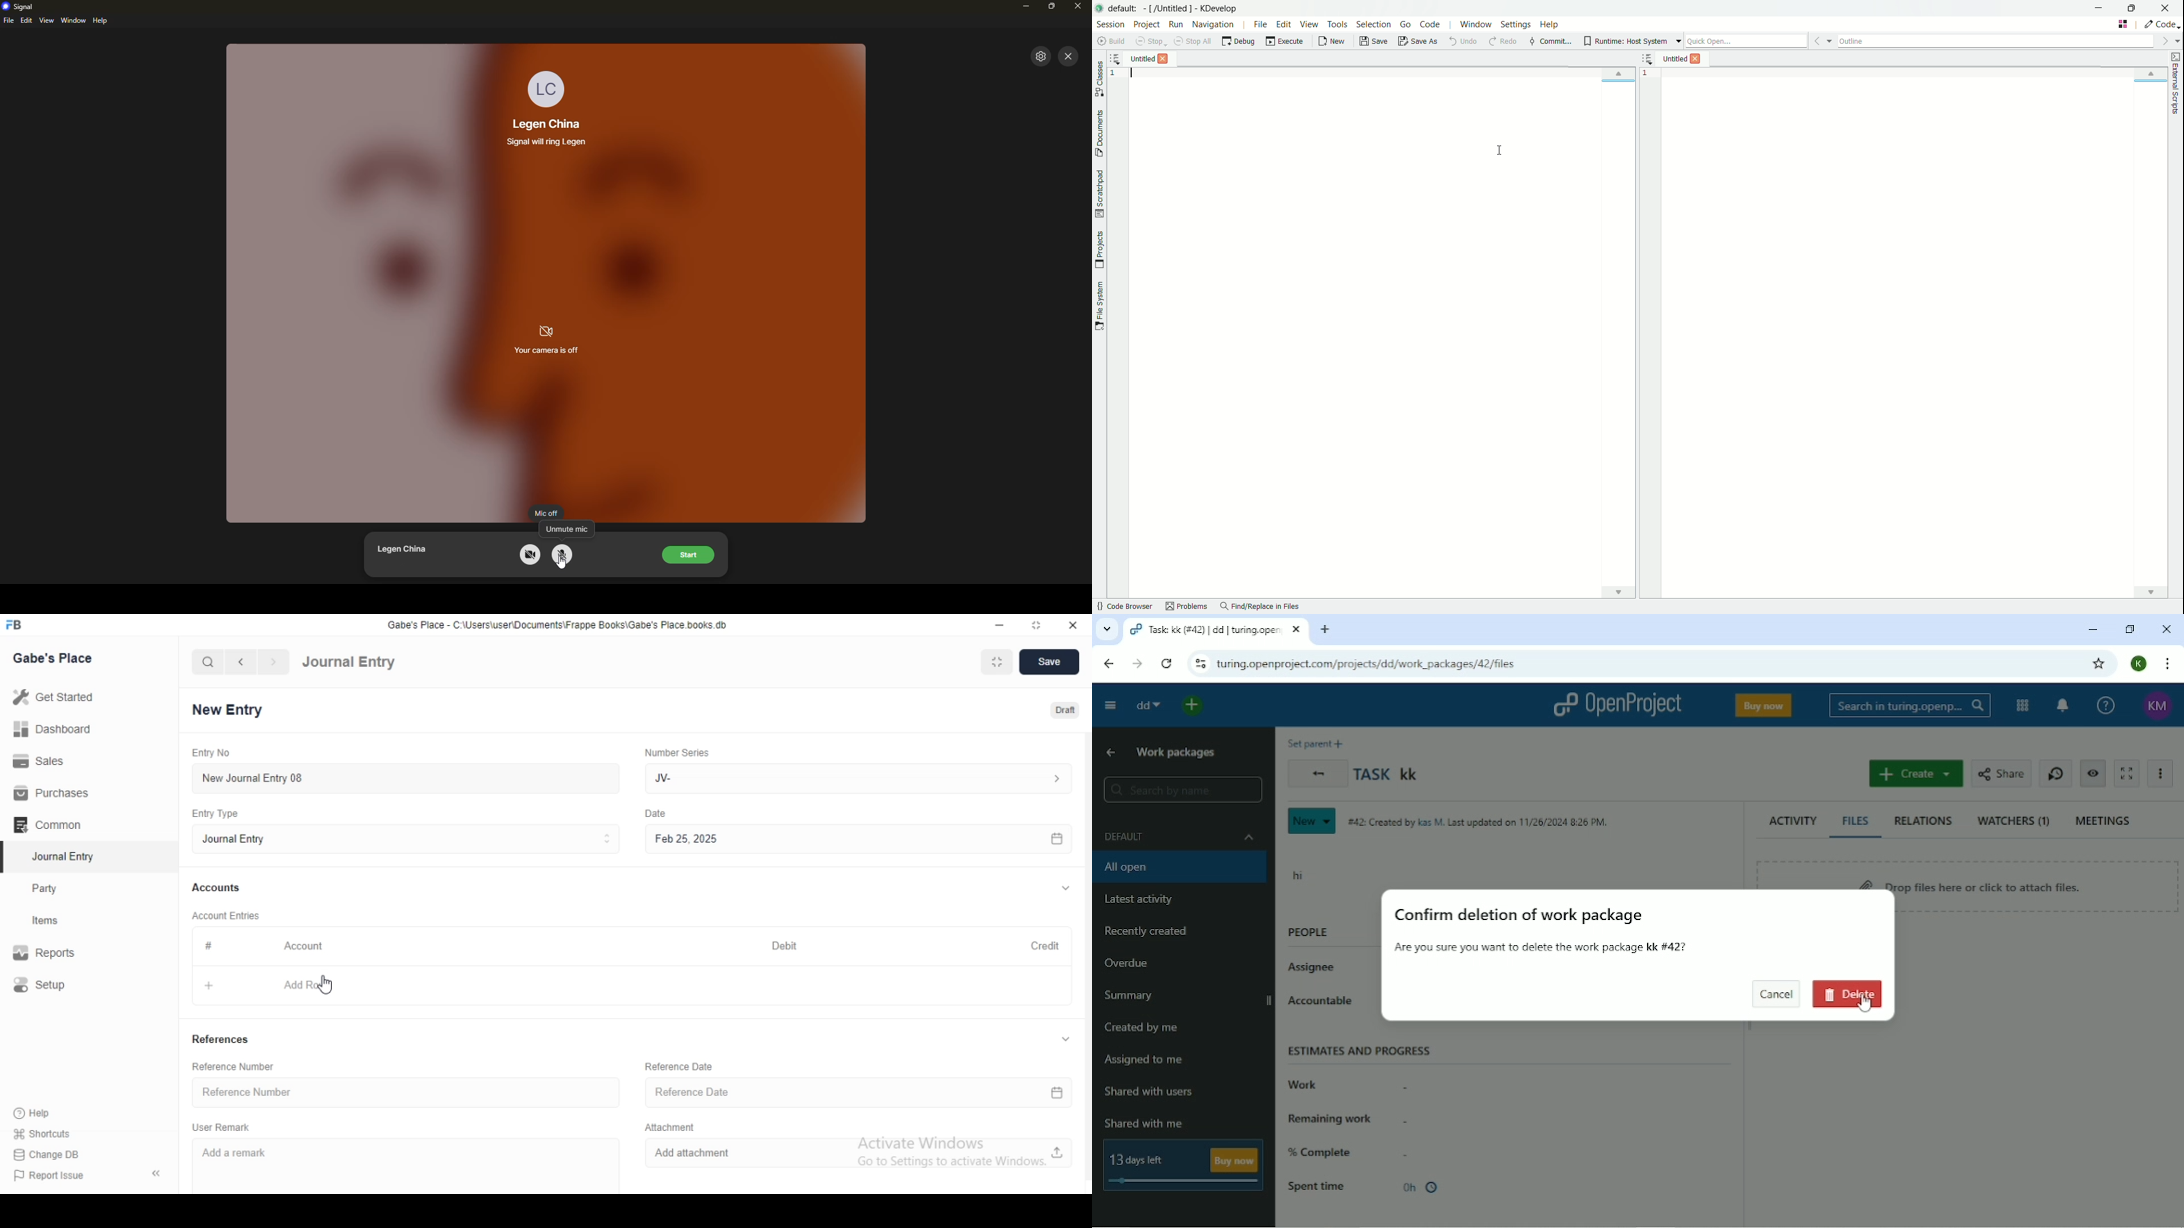 The height and width of the screenshot is (1232, 2184). Describe the element at coordinates (227, 709) in the screenshot. I see `New Entry` at that location.